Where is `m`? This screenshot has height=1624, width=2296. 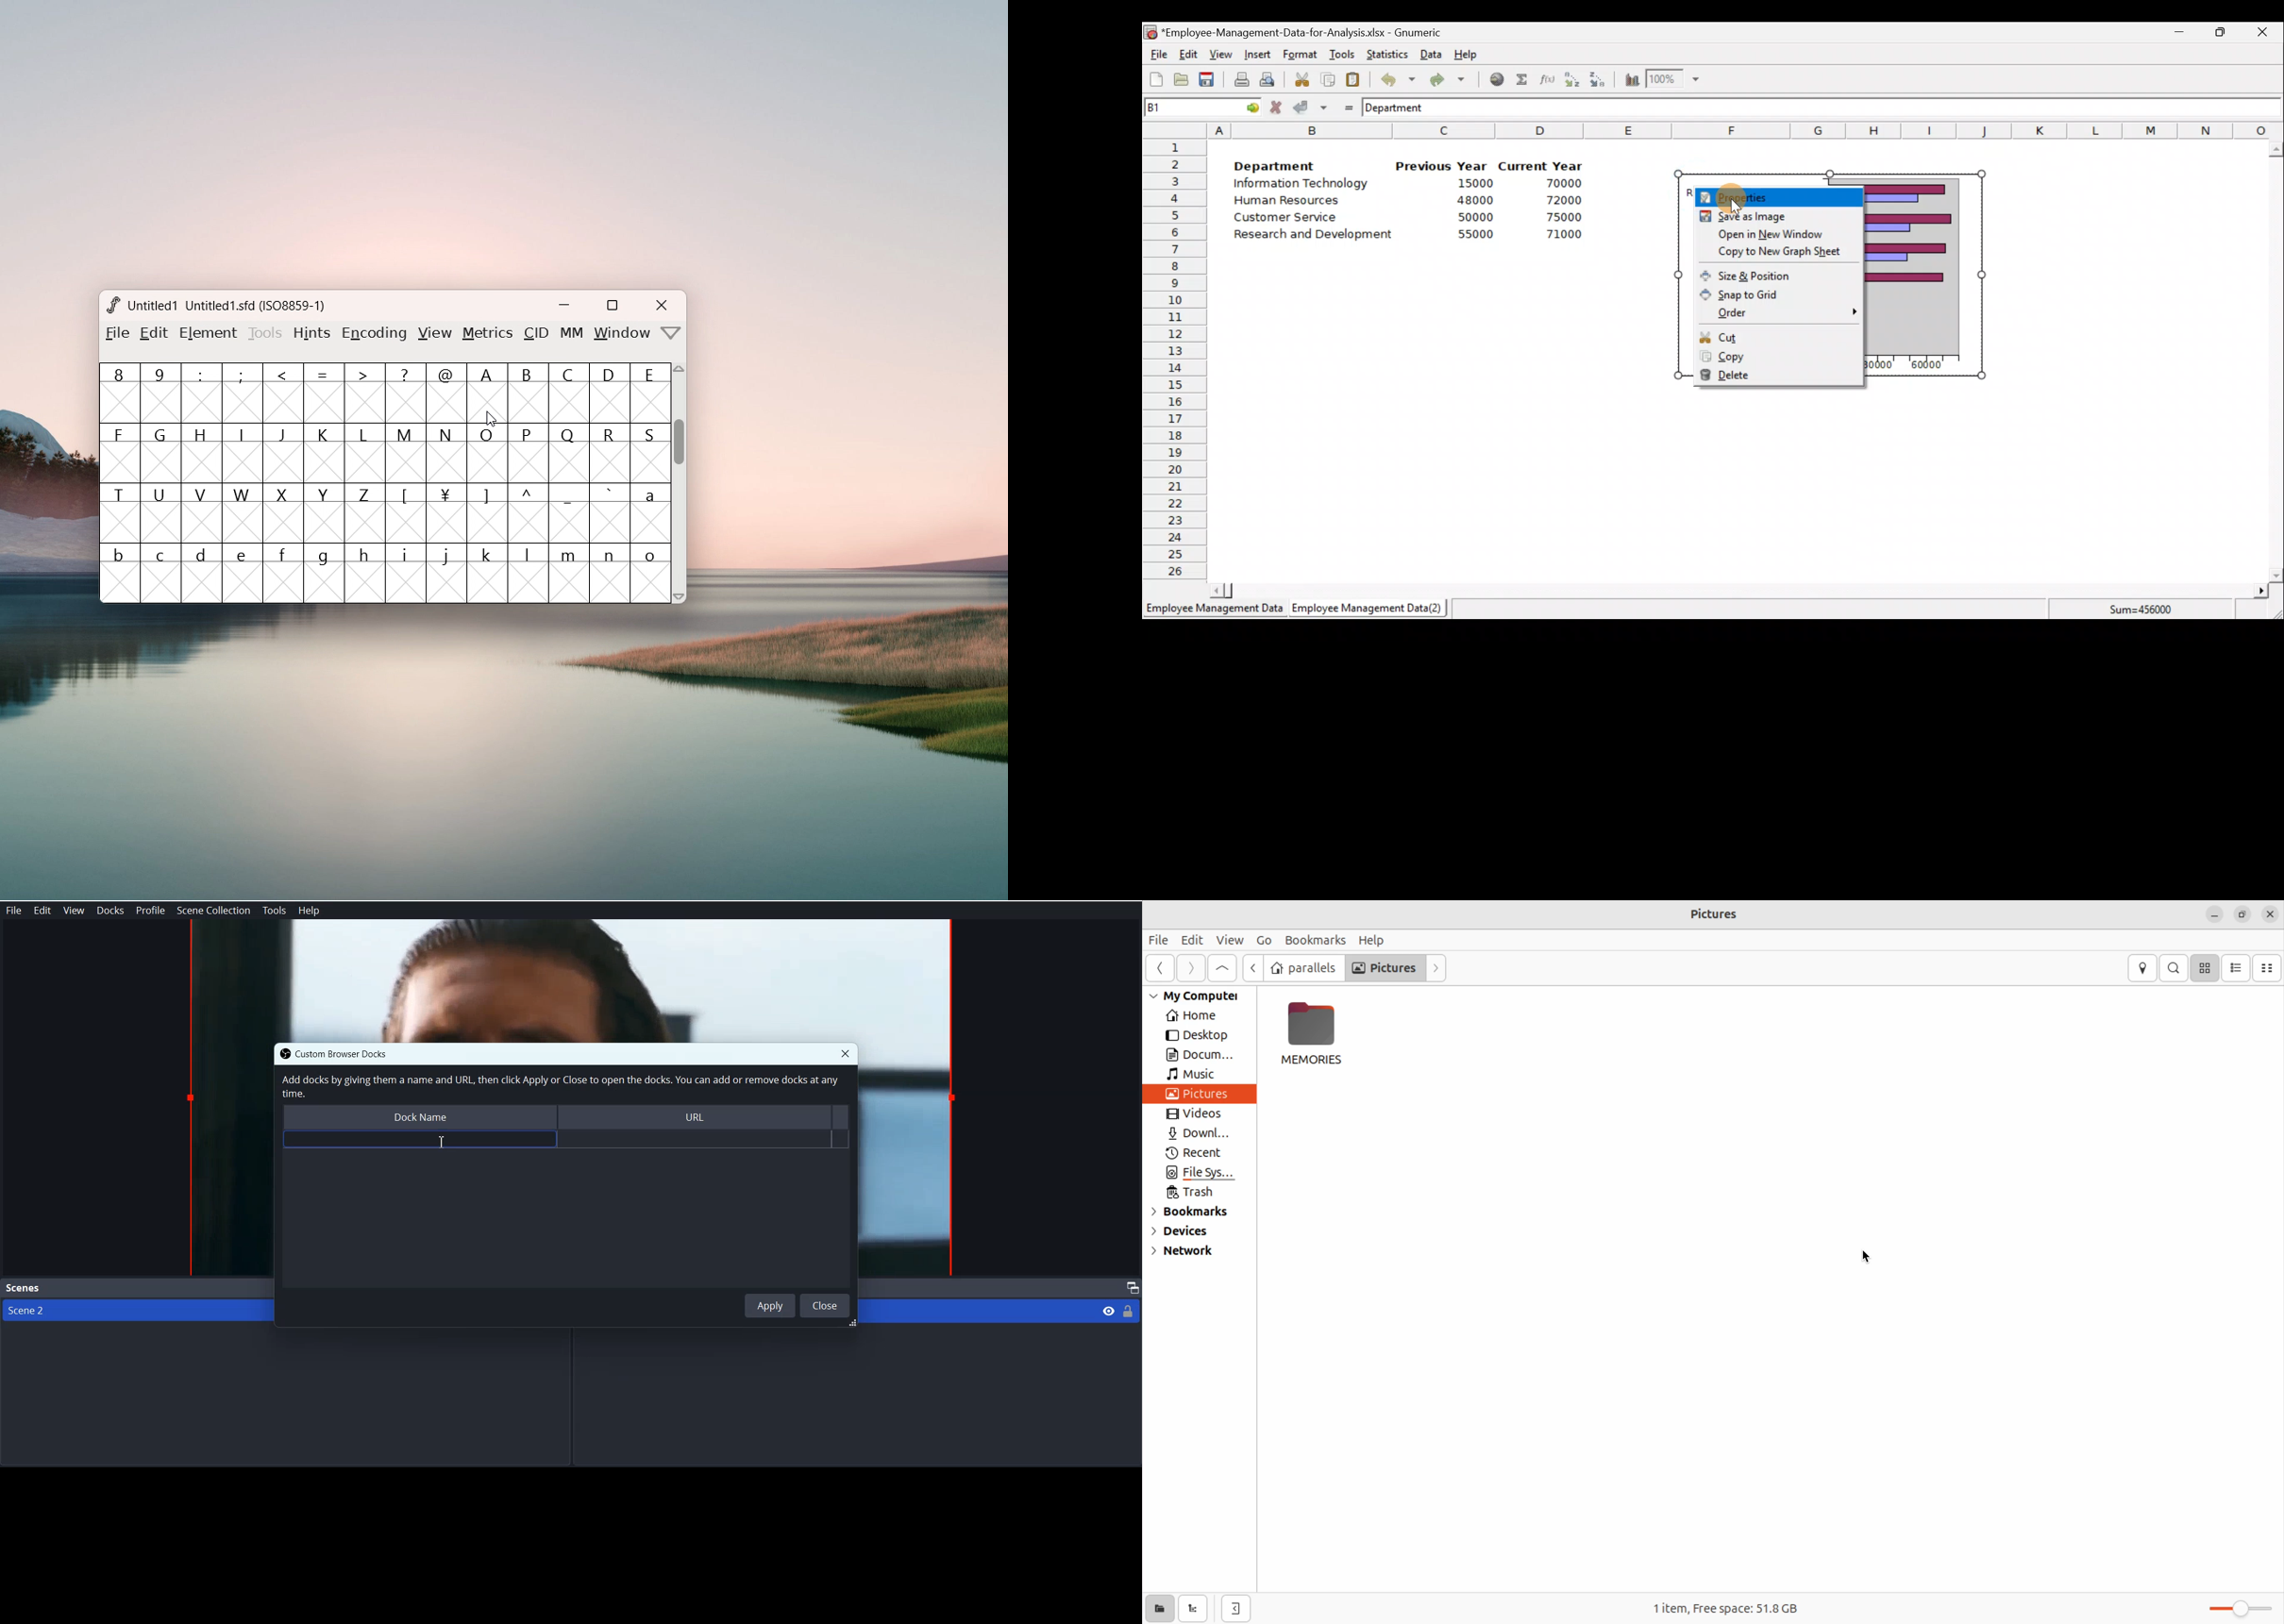
m is located at coordinates (570, 573).